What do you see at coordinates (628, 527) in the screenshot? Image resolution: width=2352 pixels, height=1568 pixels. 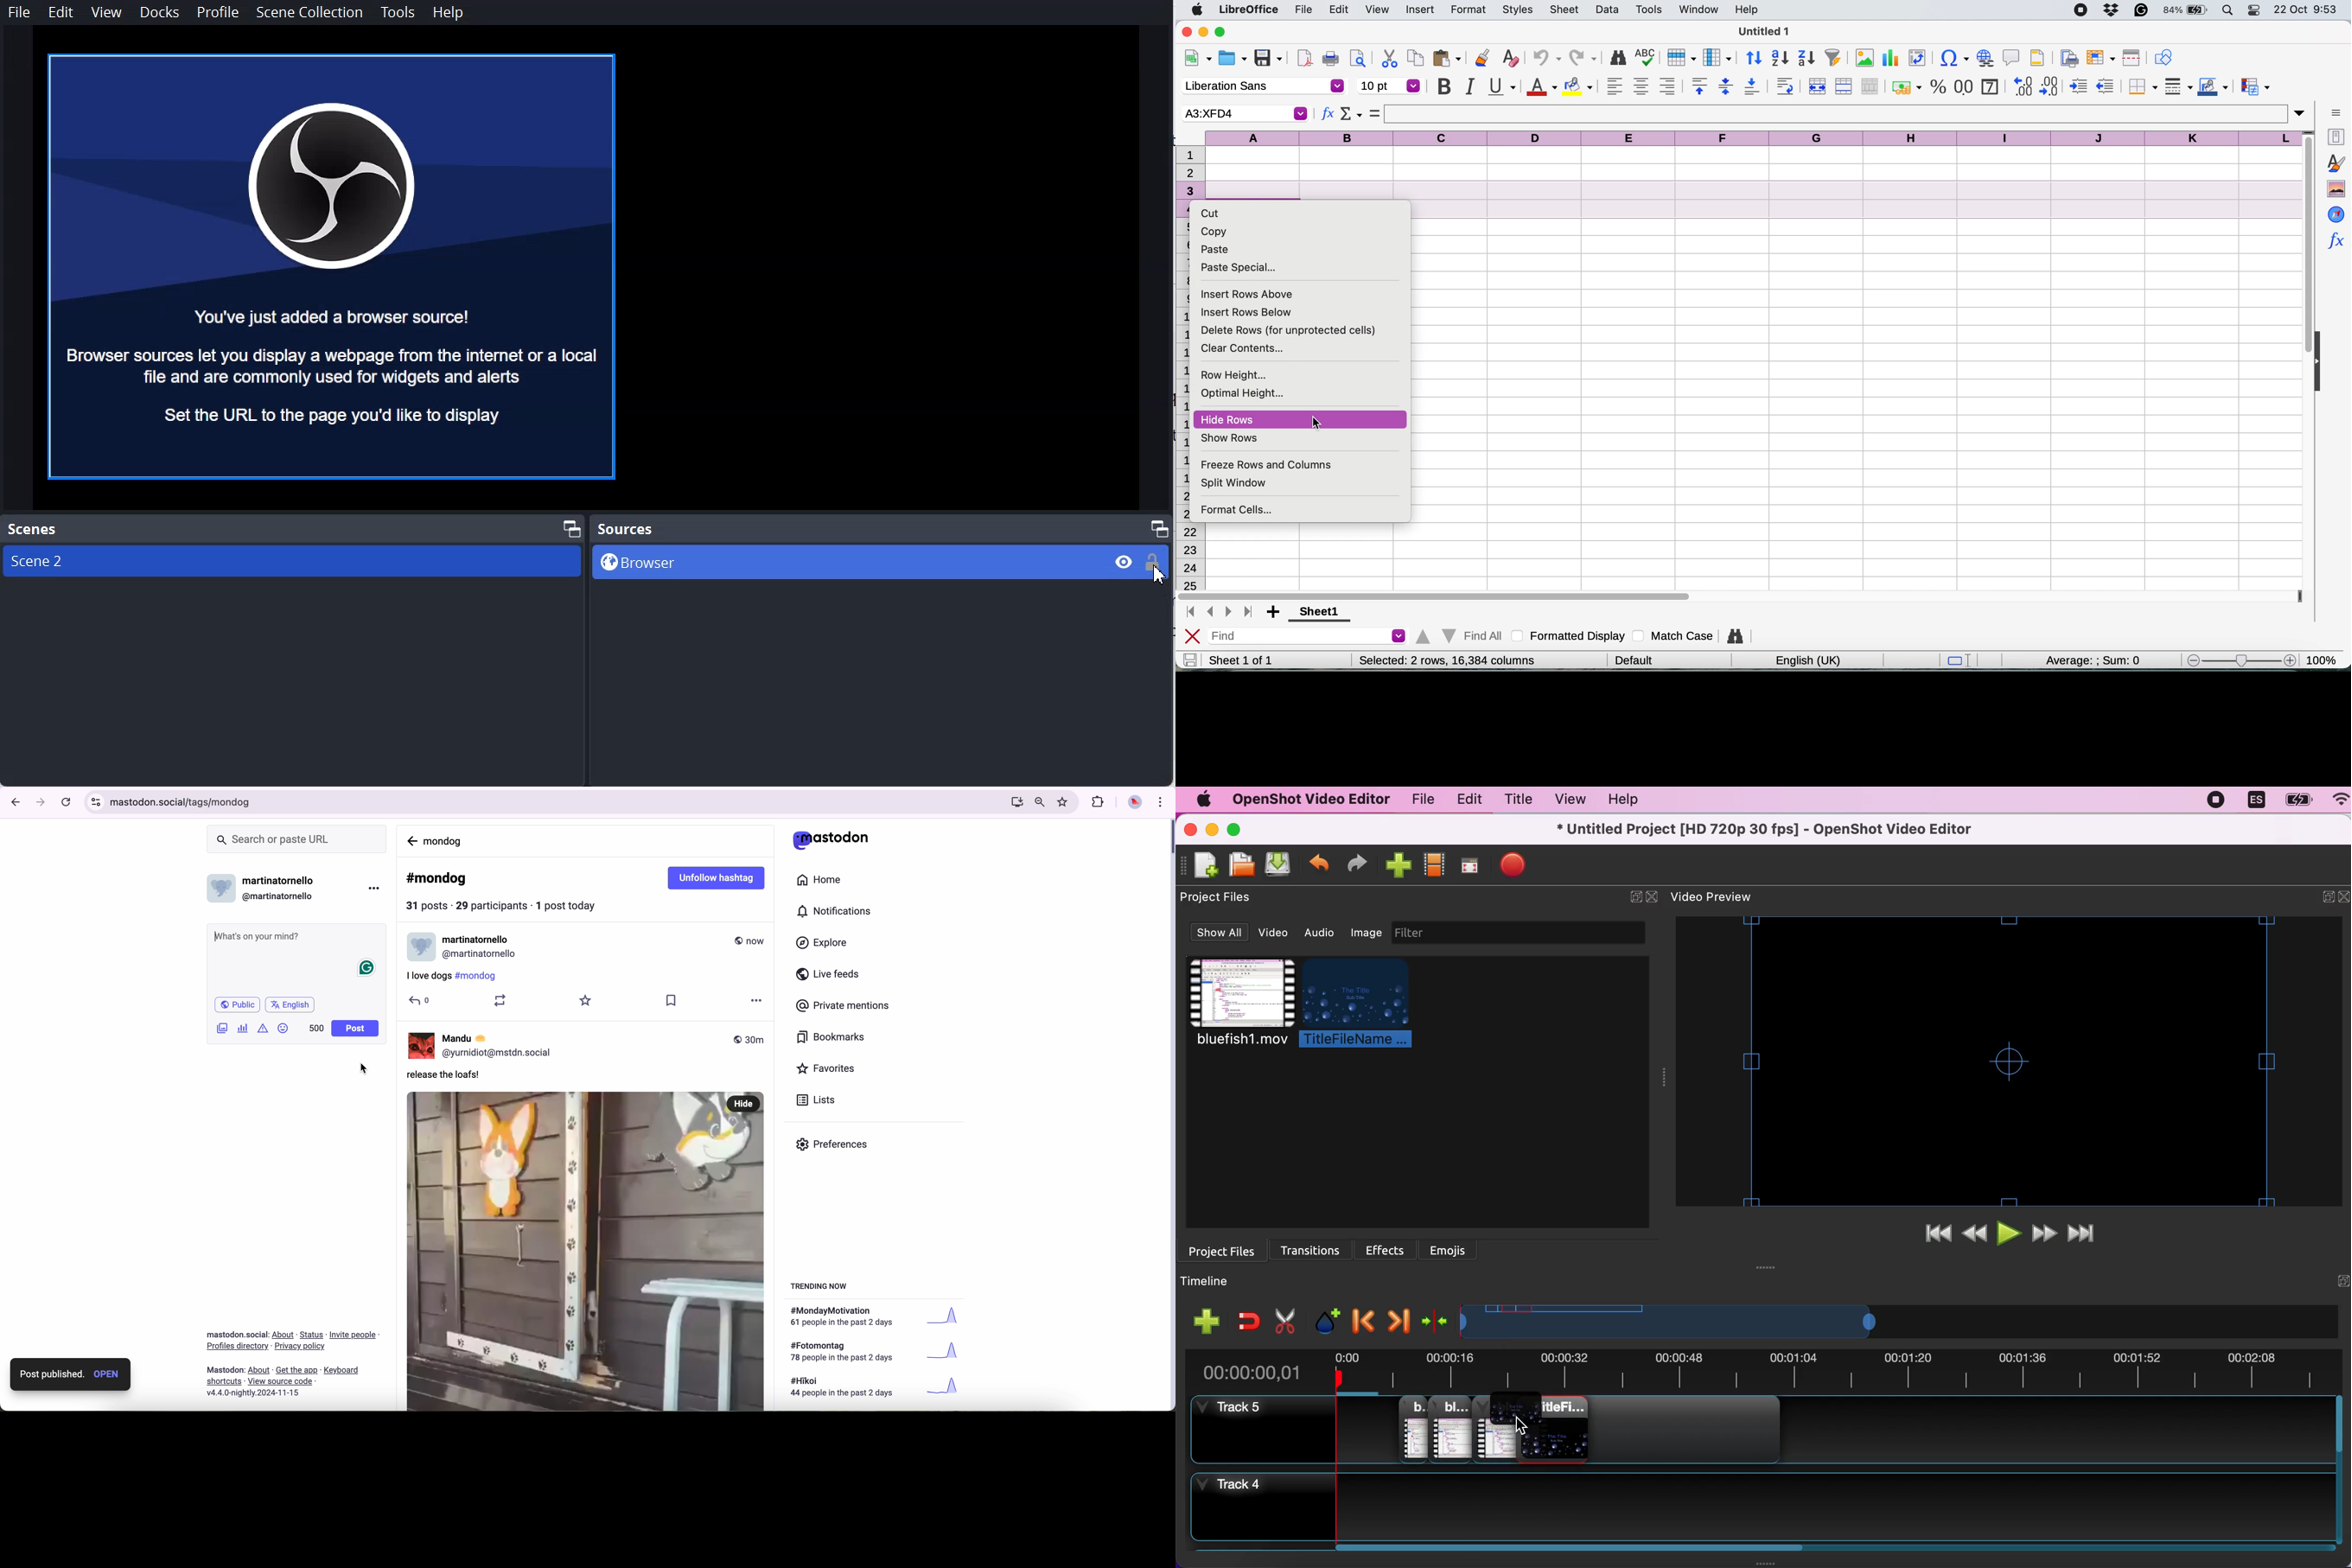 I see `Source` at bounding box center [628, 527].